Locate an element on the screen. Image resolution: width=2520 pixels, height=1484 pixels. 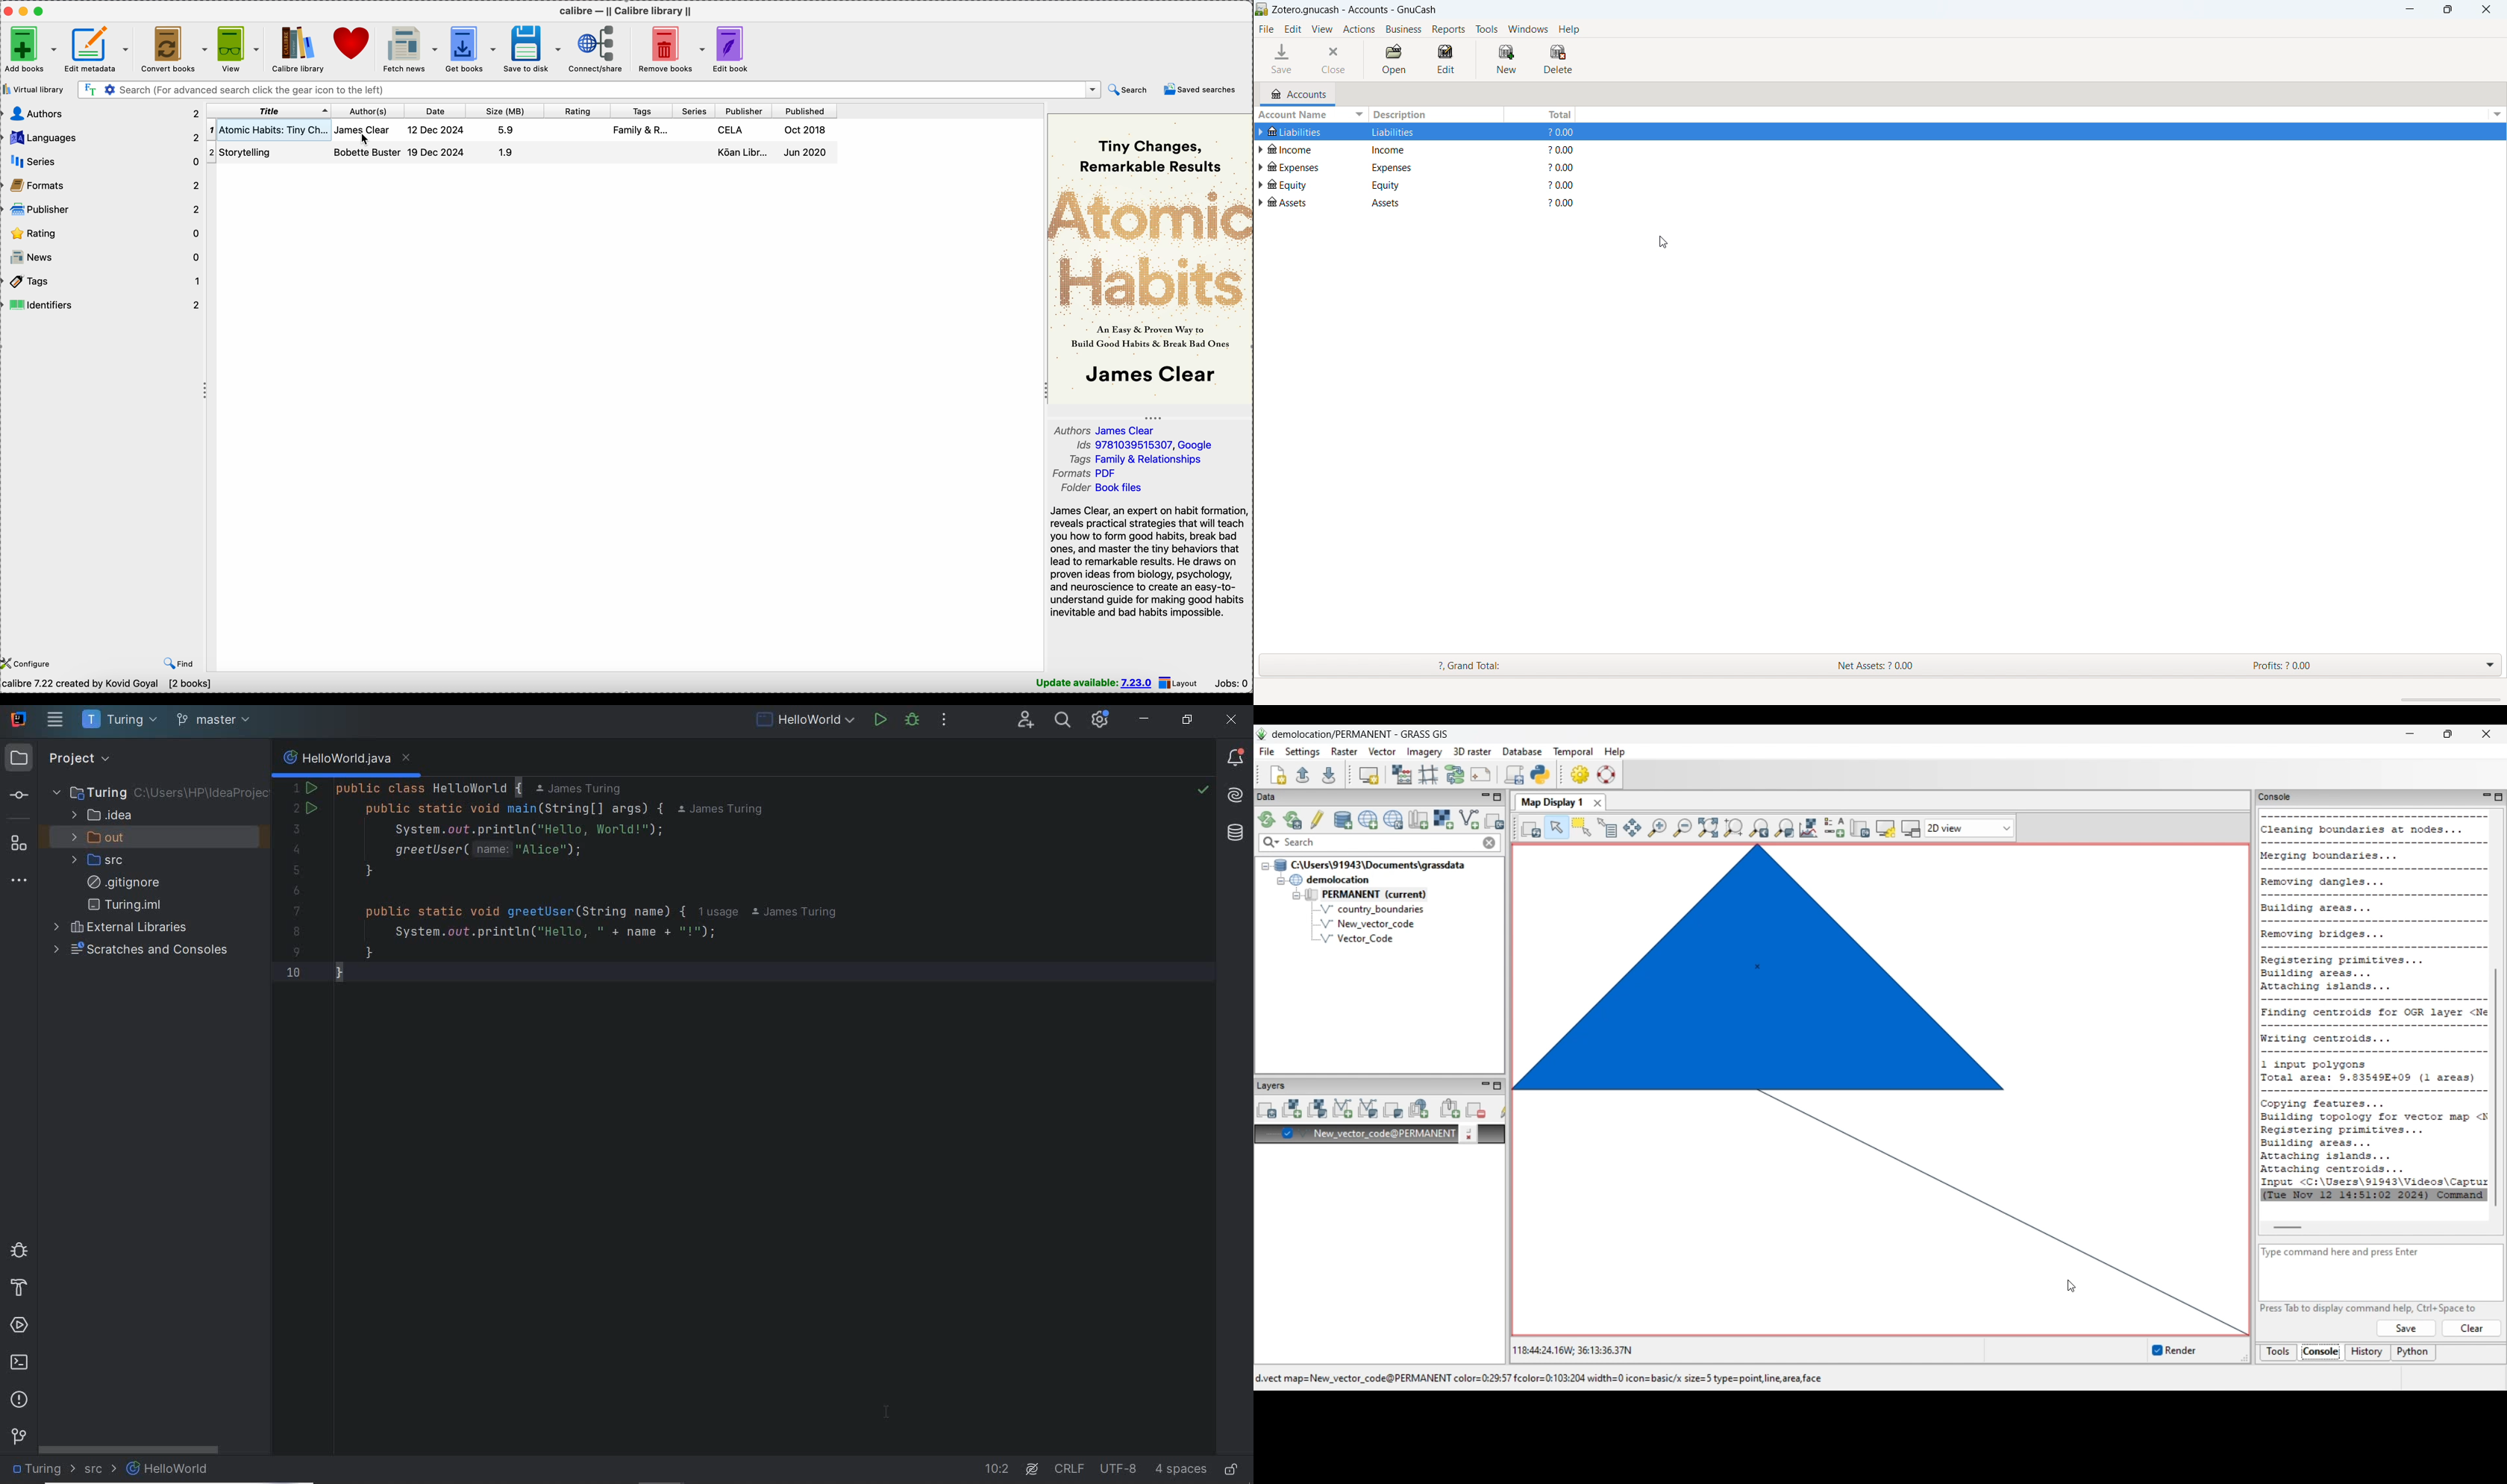
file is located at coordinates (1267, 29).